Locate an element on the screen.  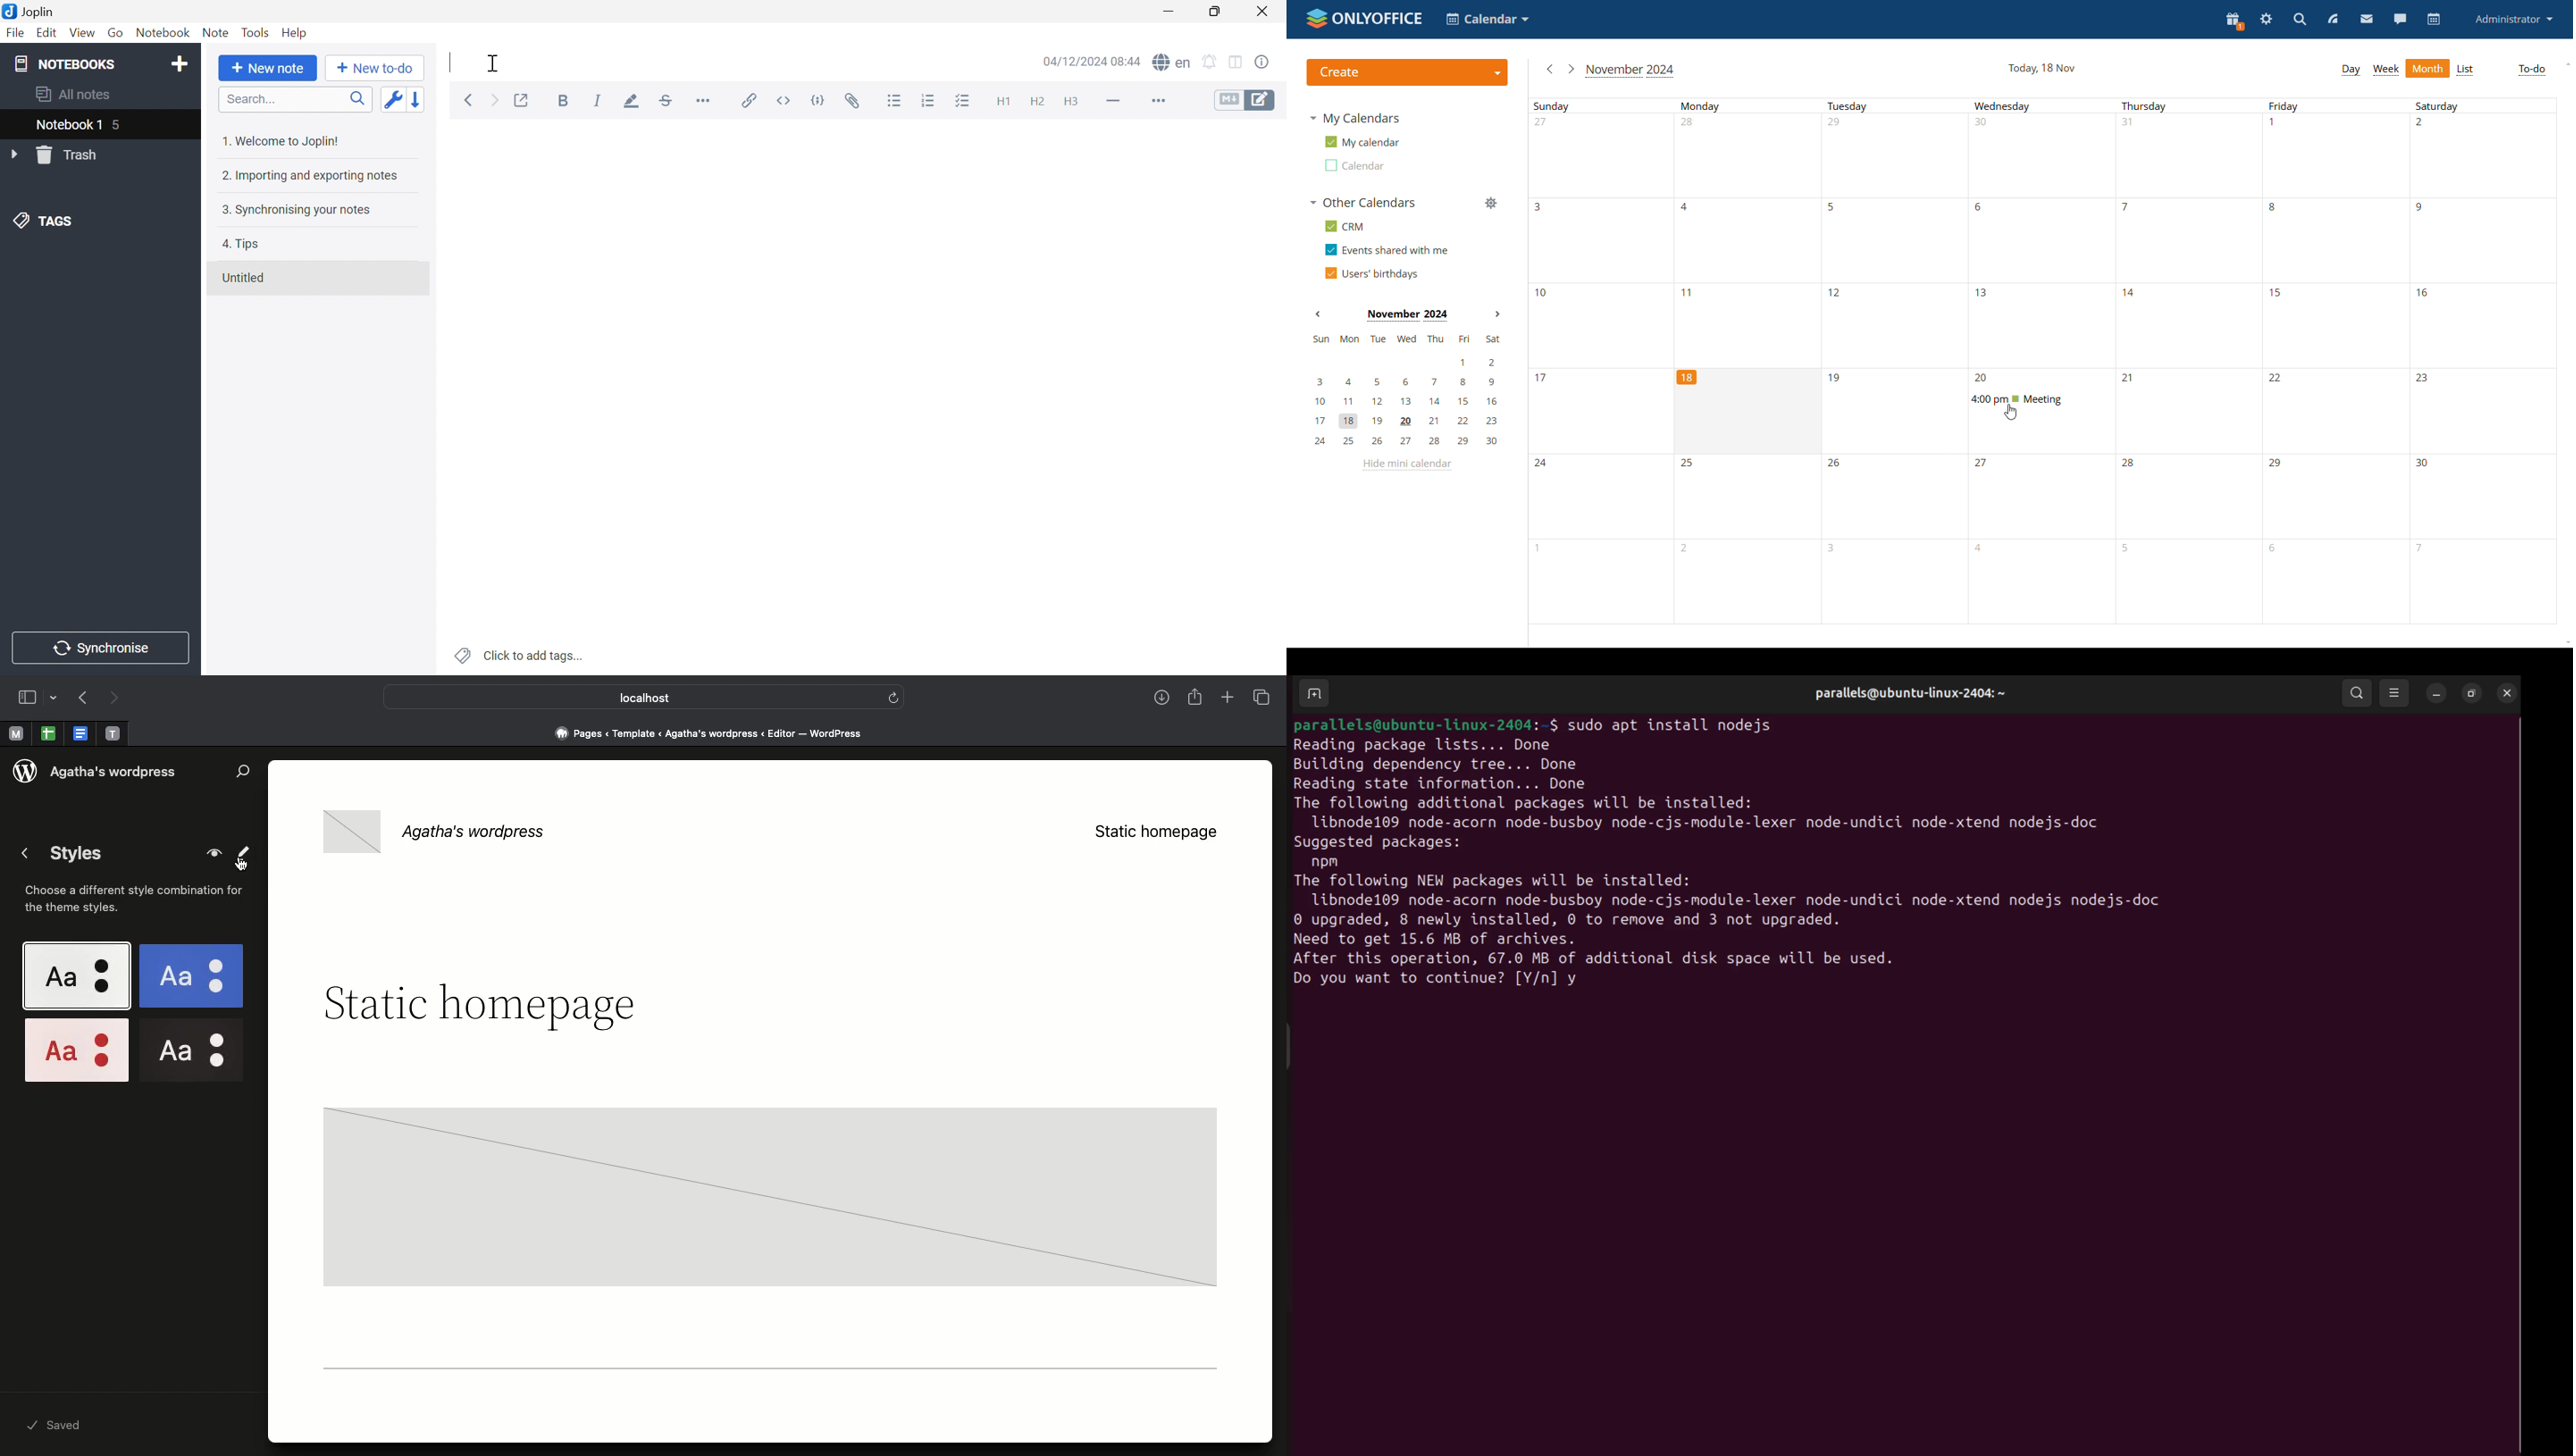
Downloads is located at coordinates (1163, 699).